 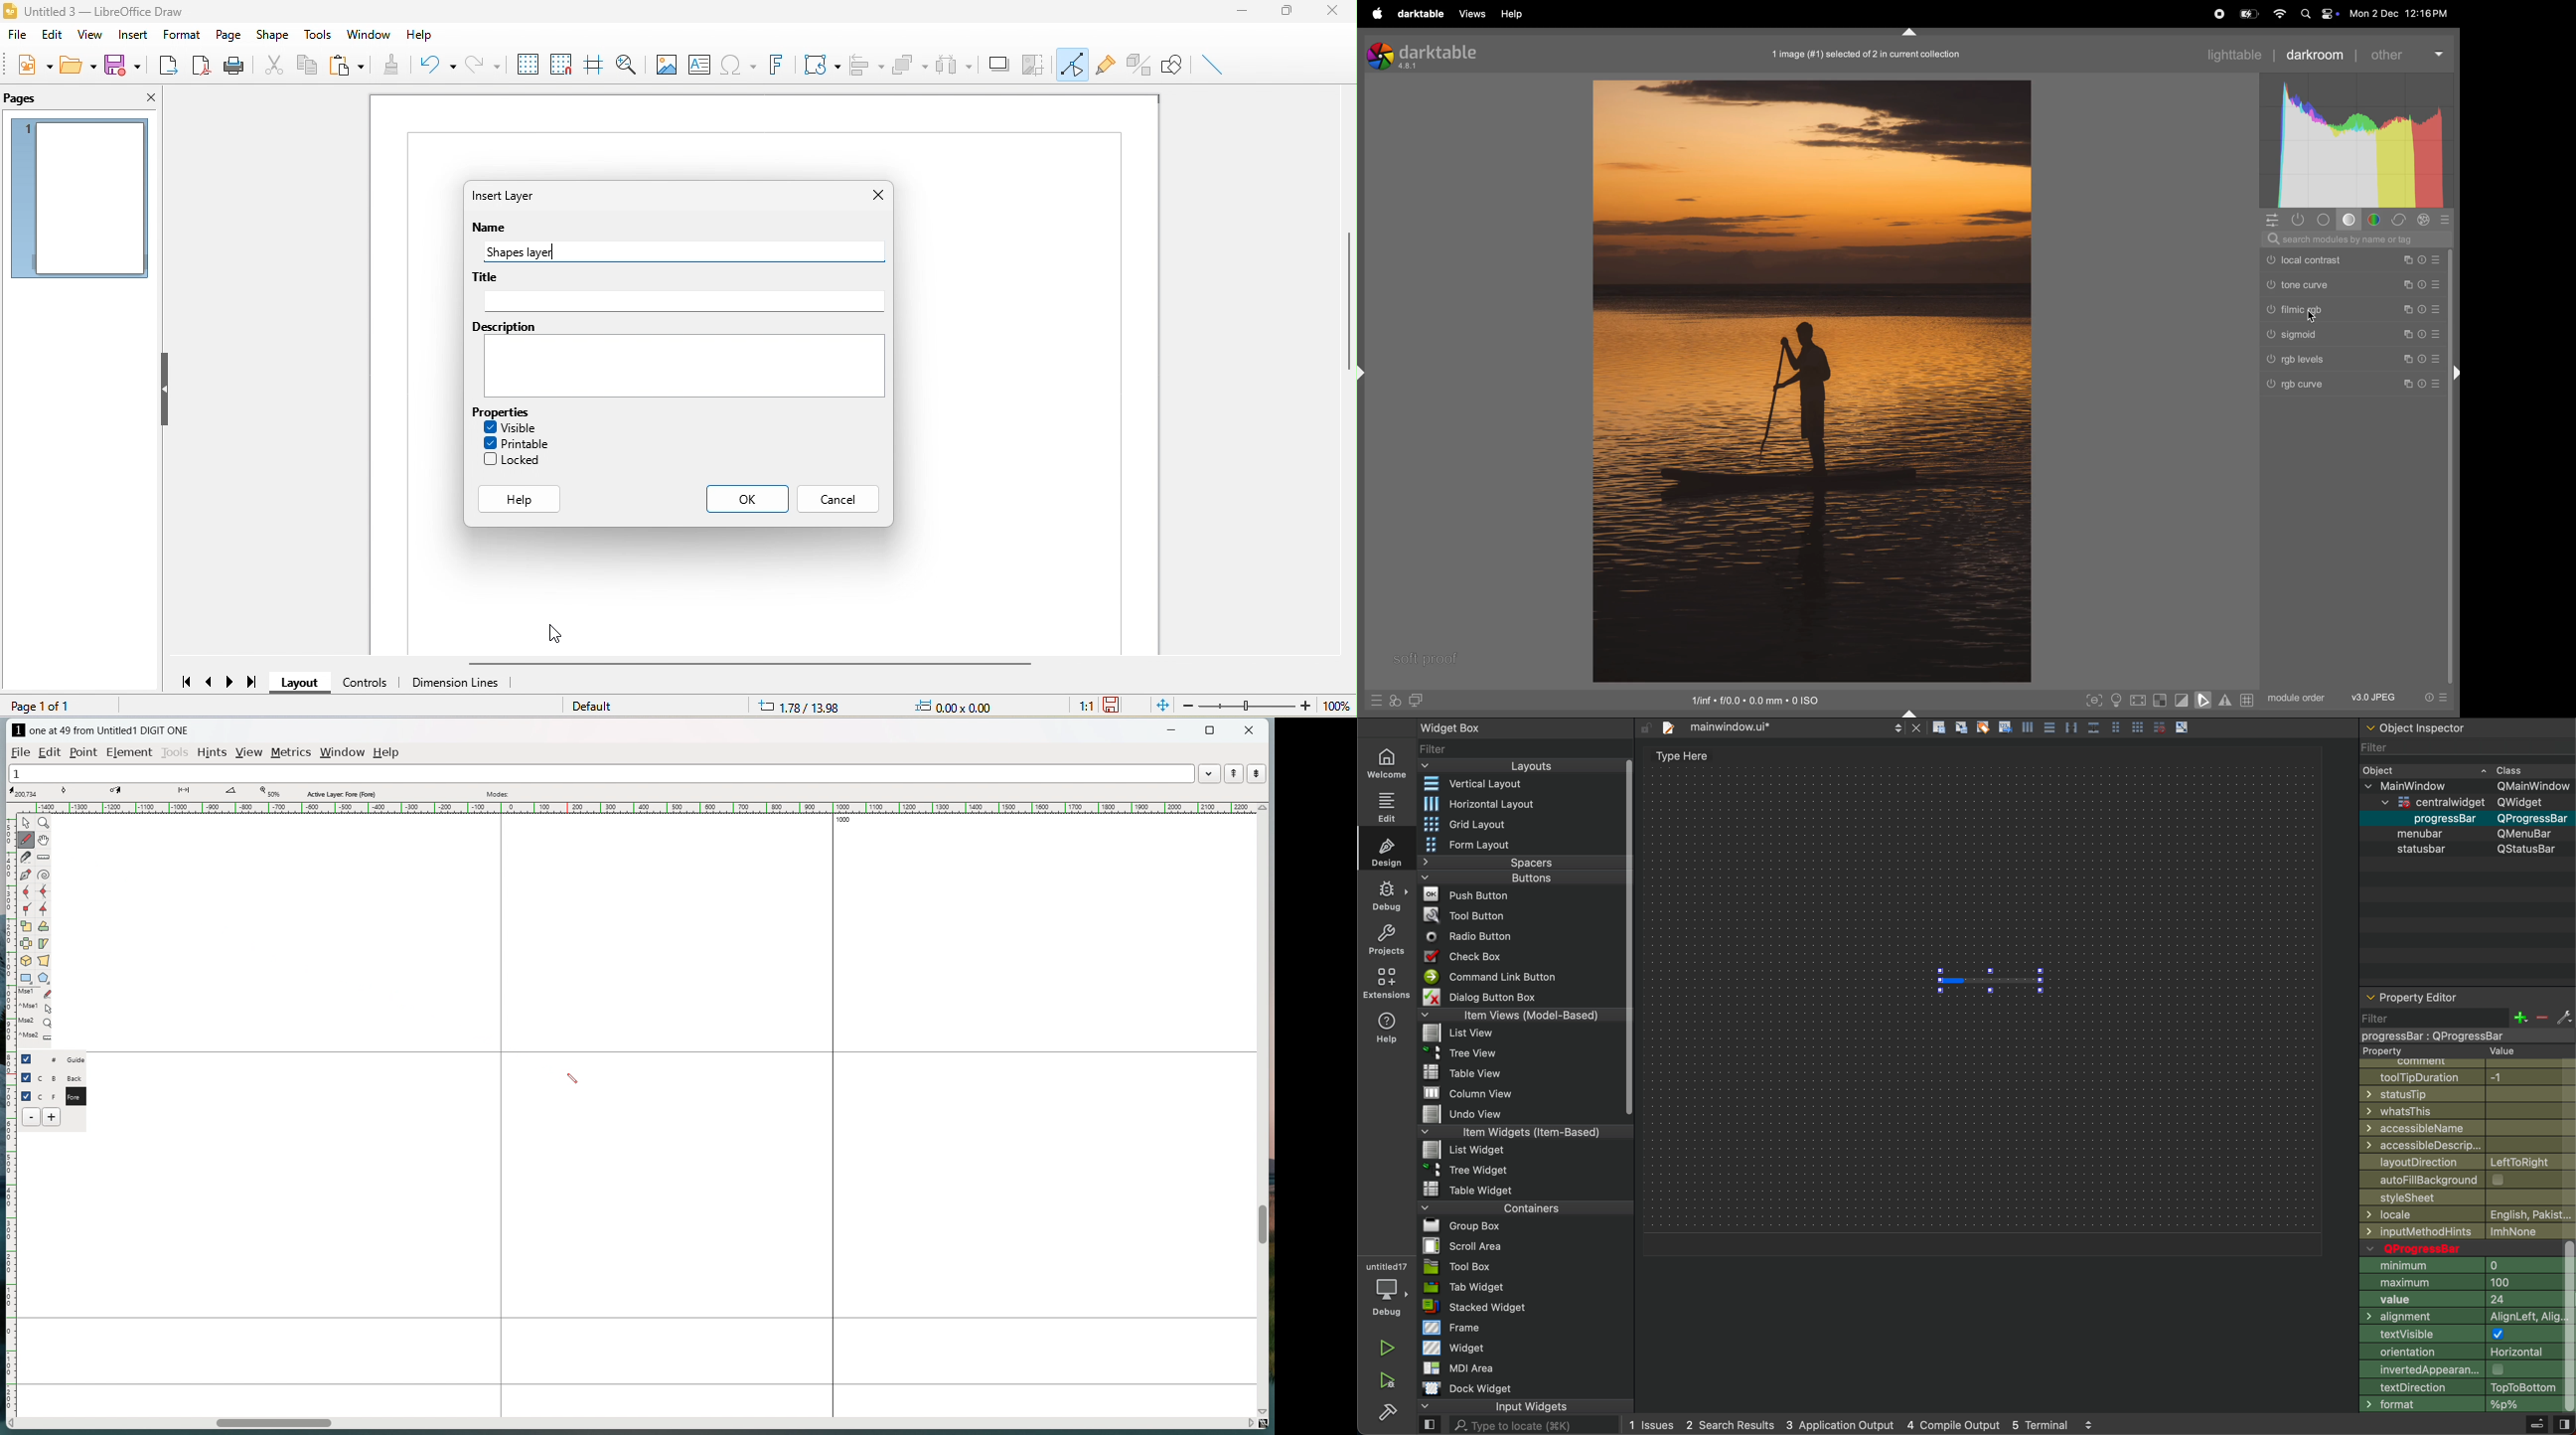 I want to click on perspective transformation, so click(x=43, y=960).